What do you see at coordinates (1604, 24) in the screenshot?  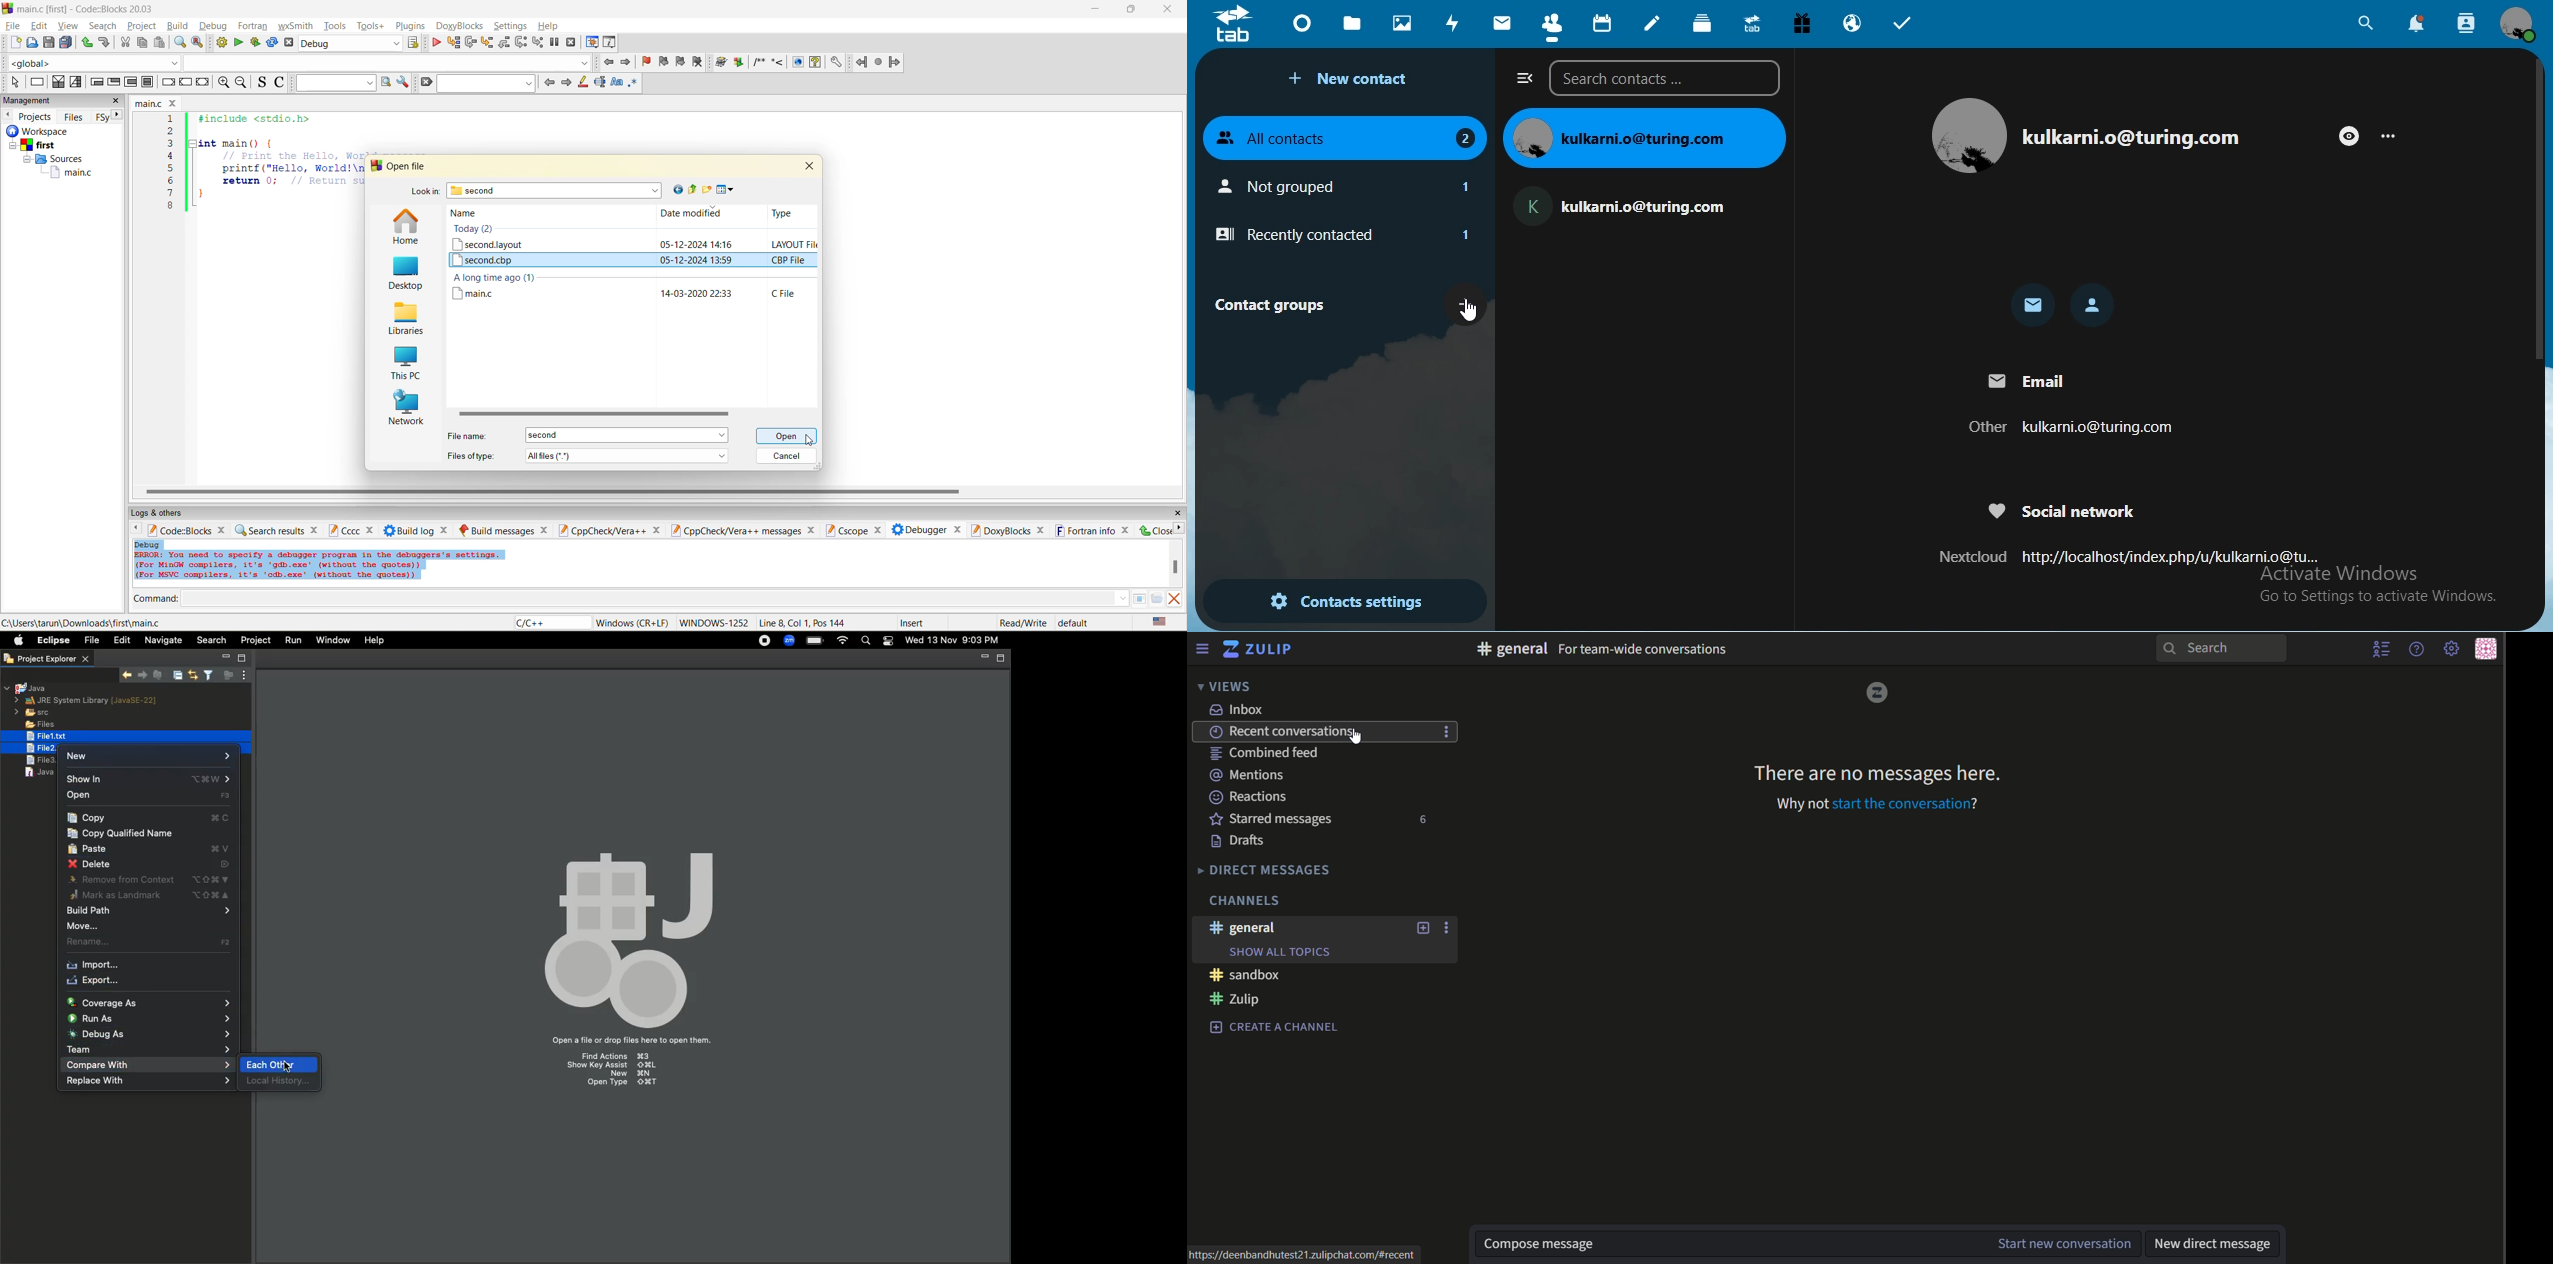 I see `calendar` at bounding box center [1604, 24].